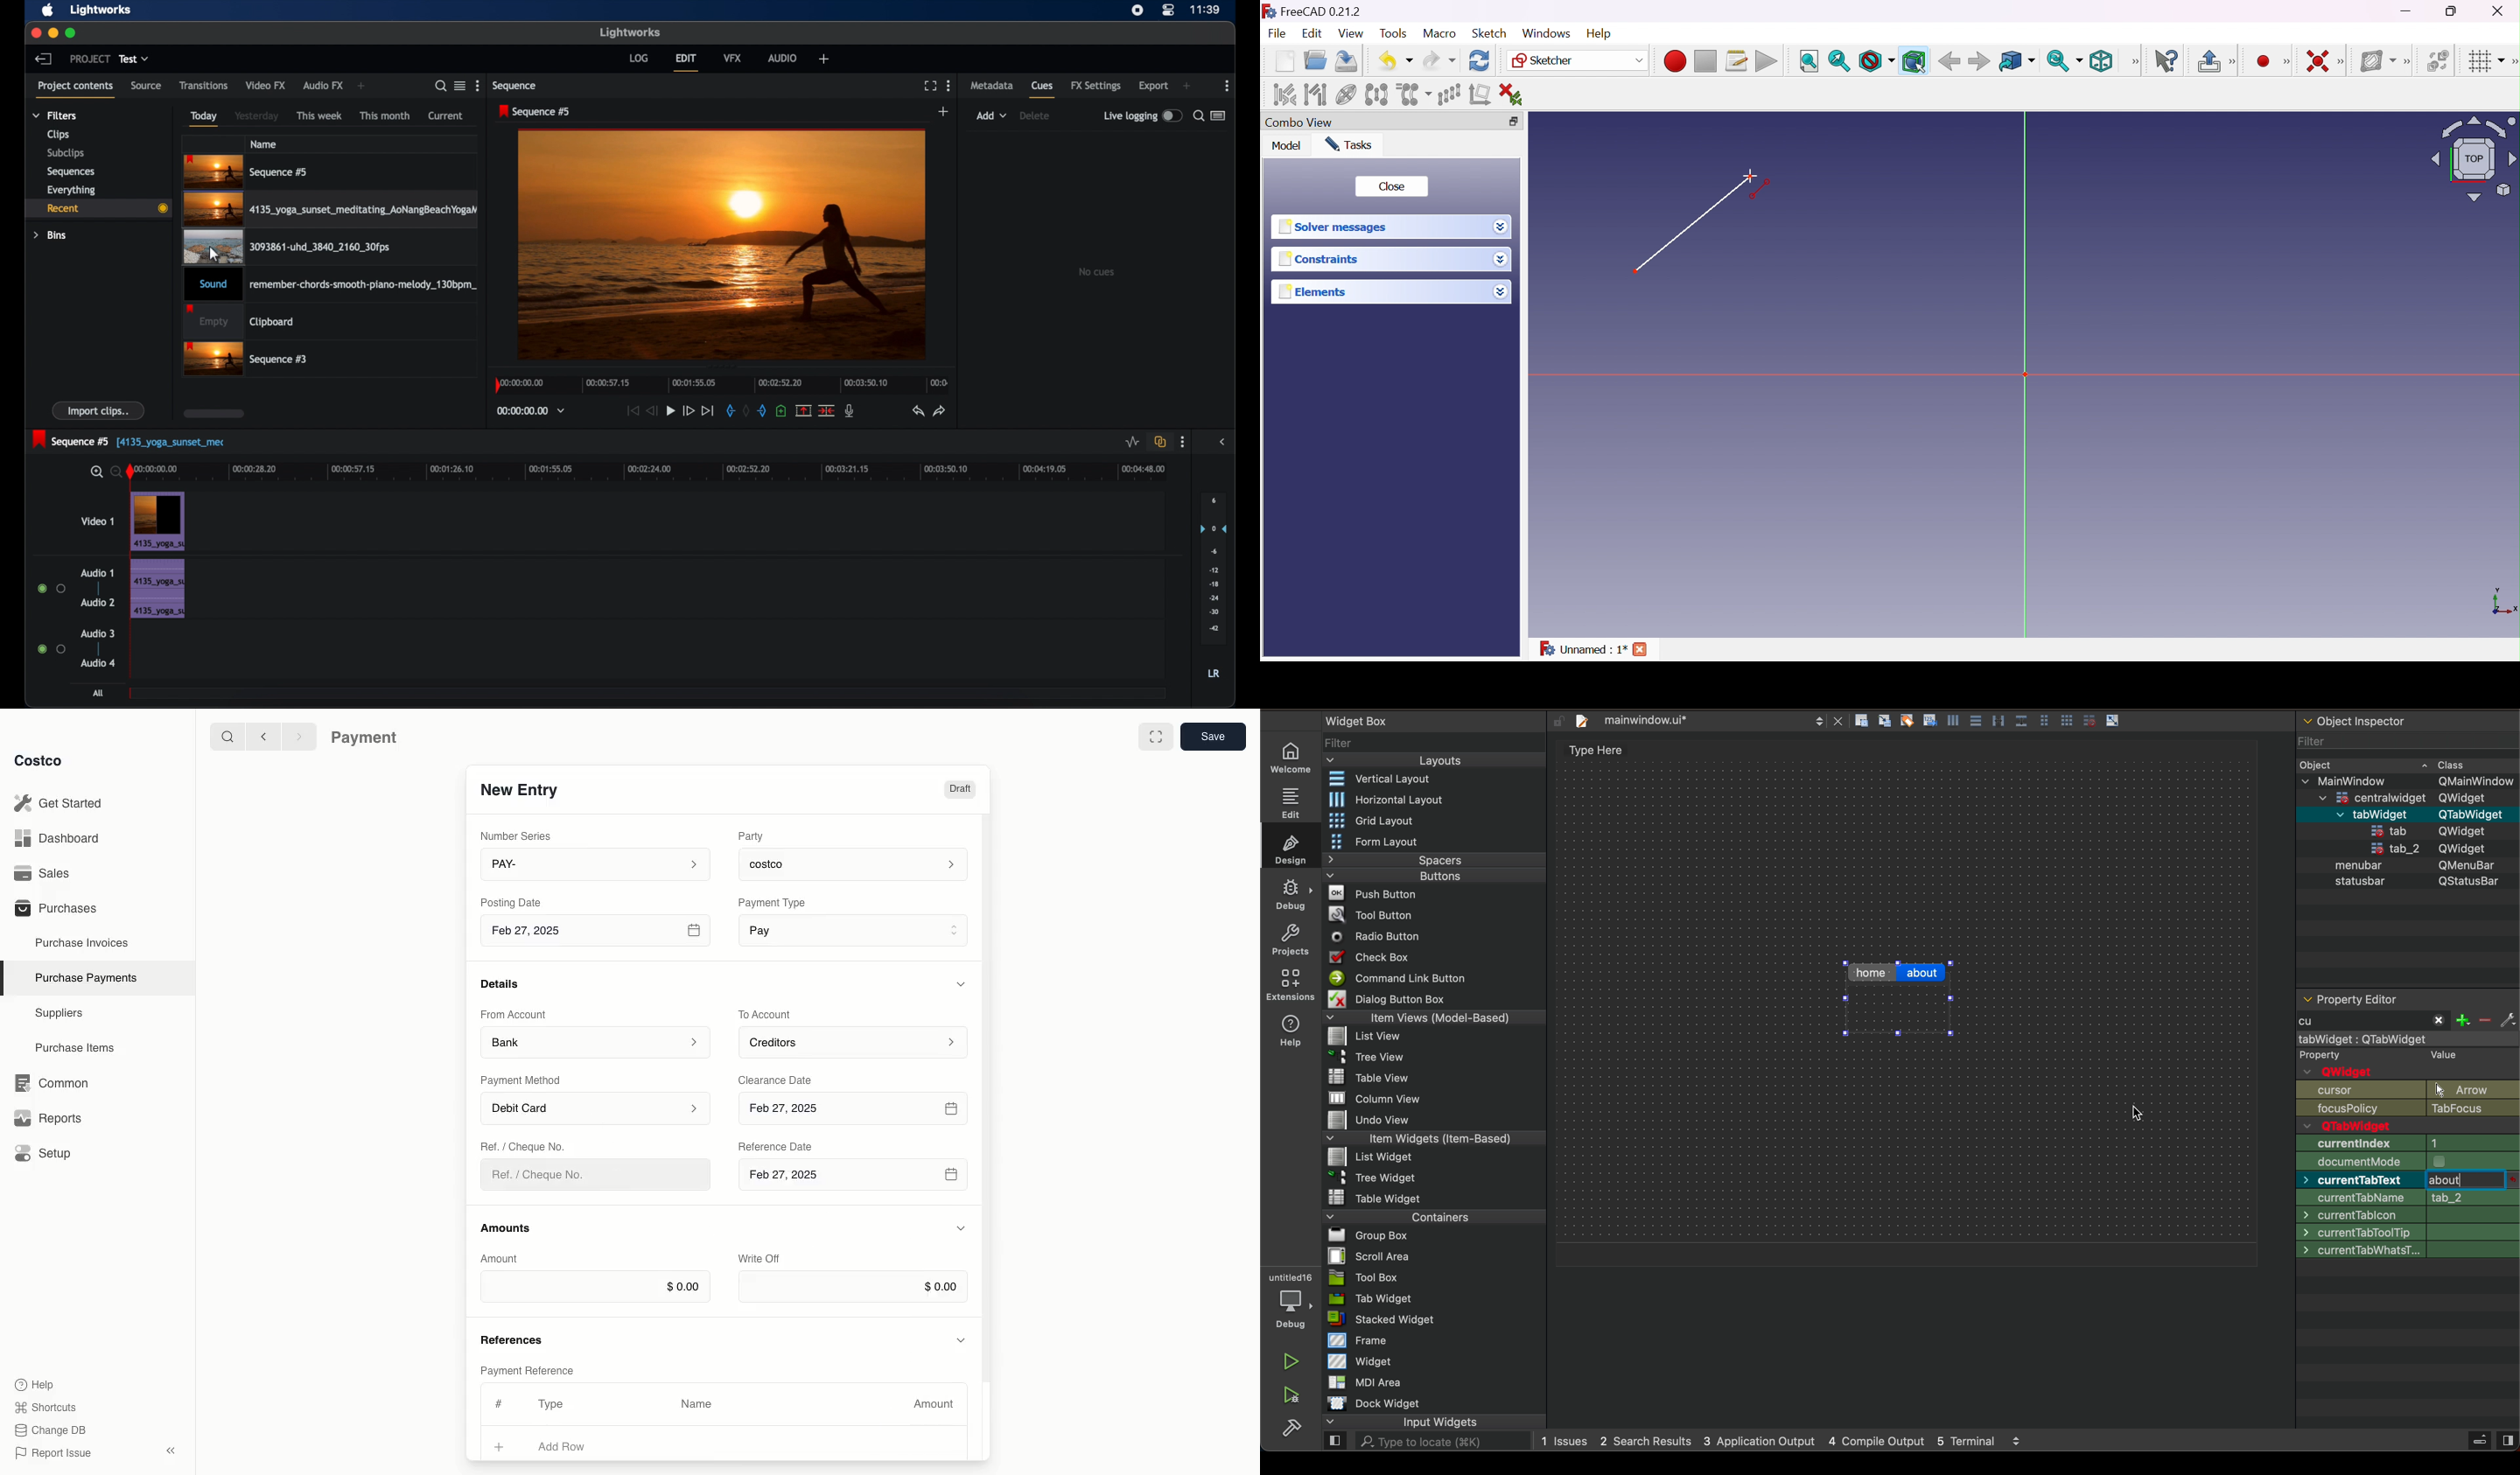 The width and height of the screenshot is (2520, 1484). I want to click on [Sketcher edit tools], so click(2512, 64).